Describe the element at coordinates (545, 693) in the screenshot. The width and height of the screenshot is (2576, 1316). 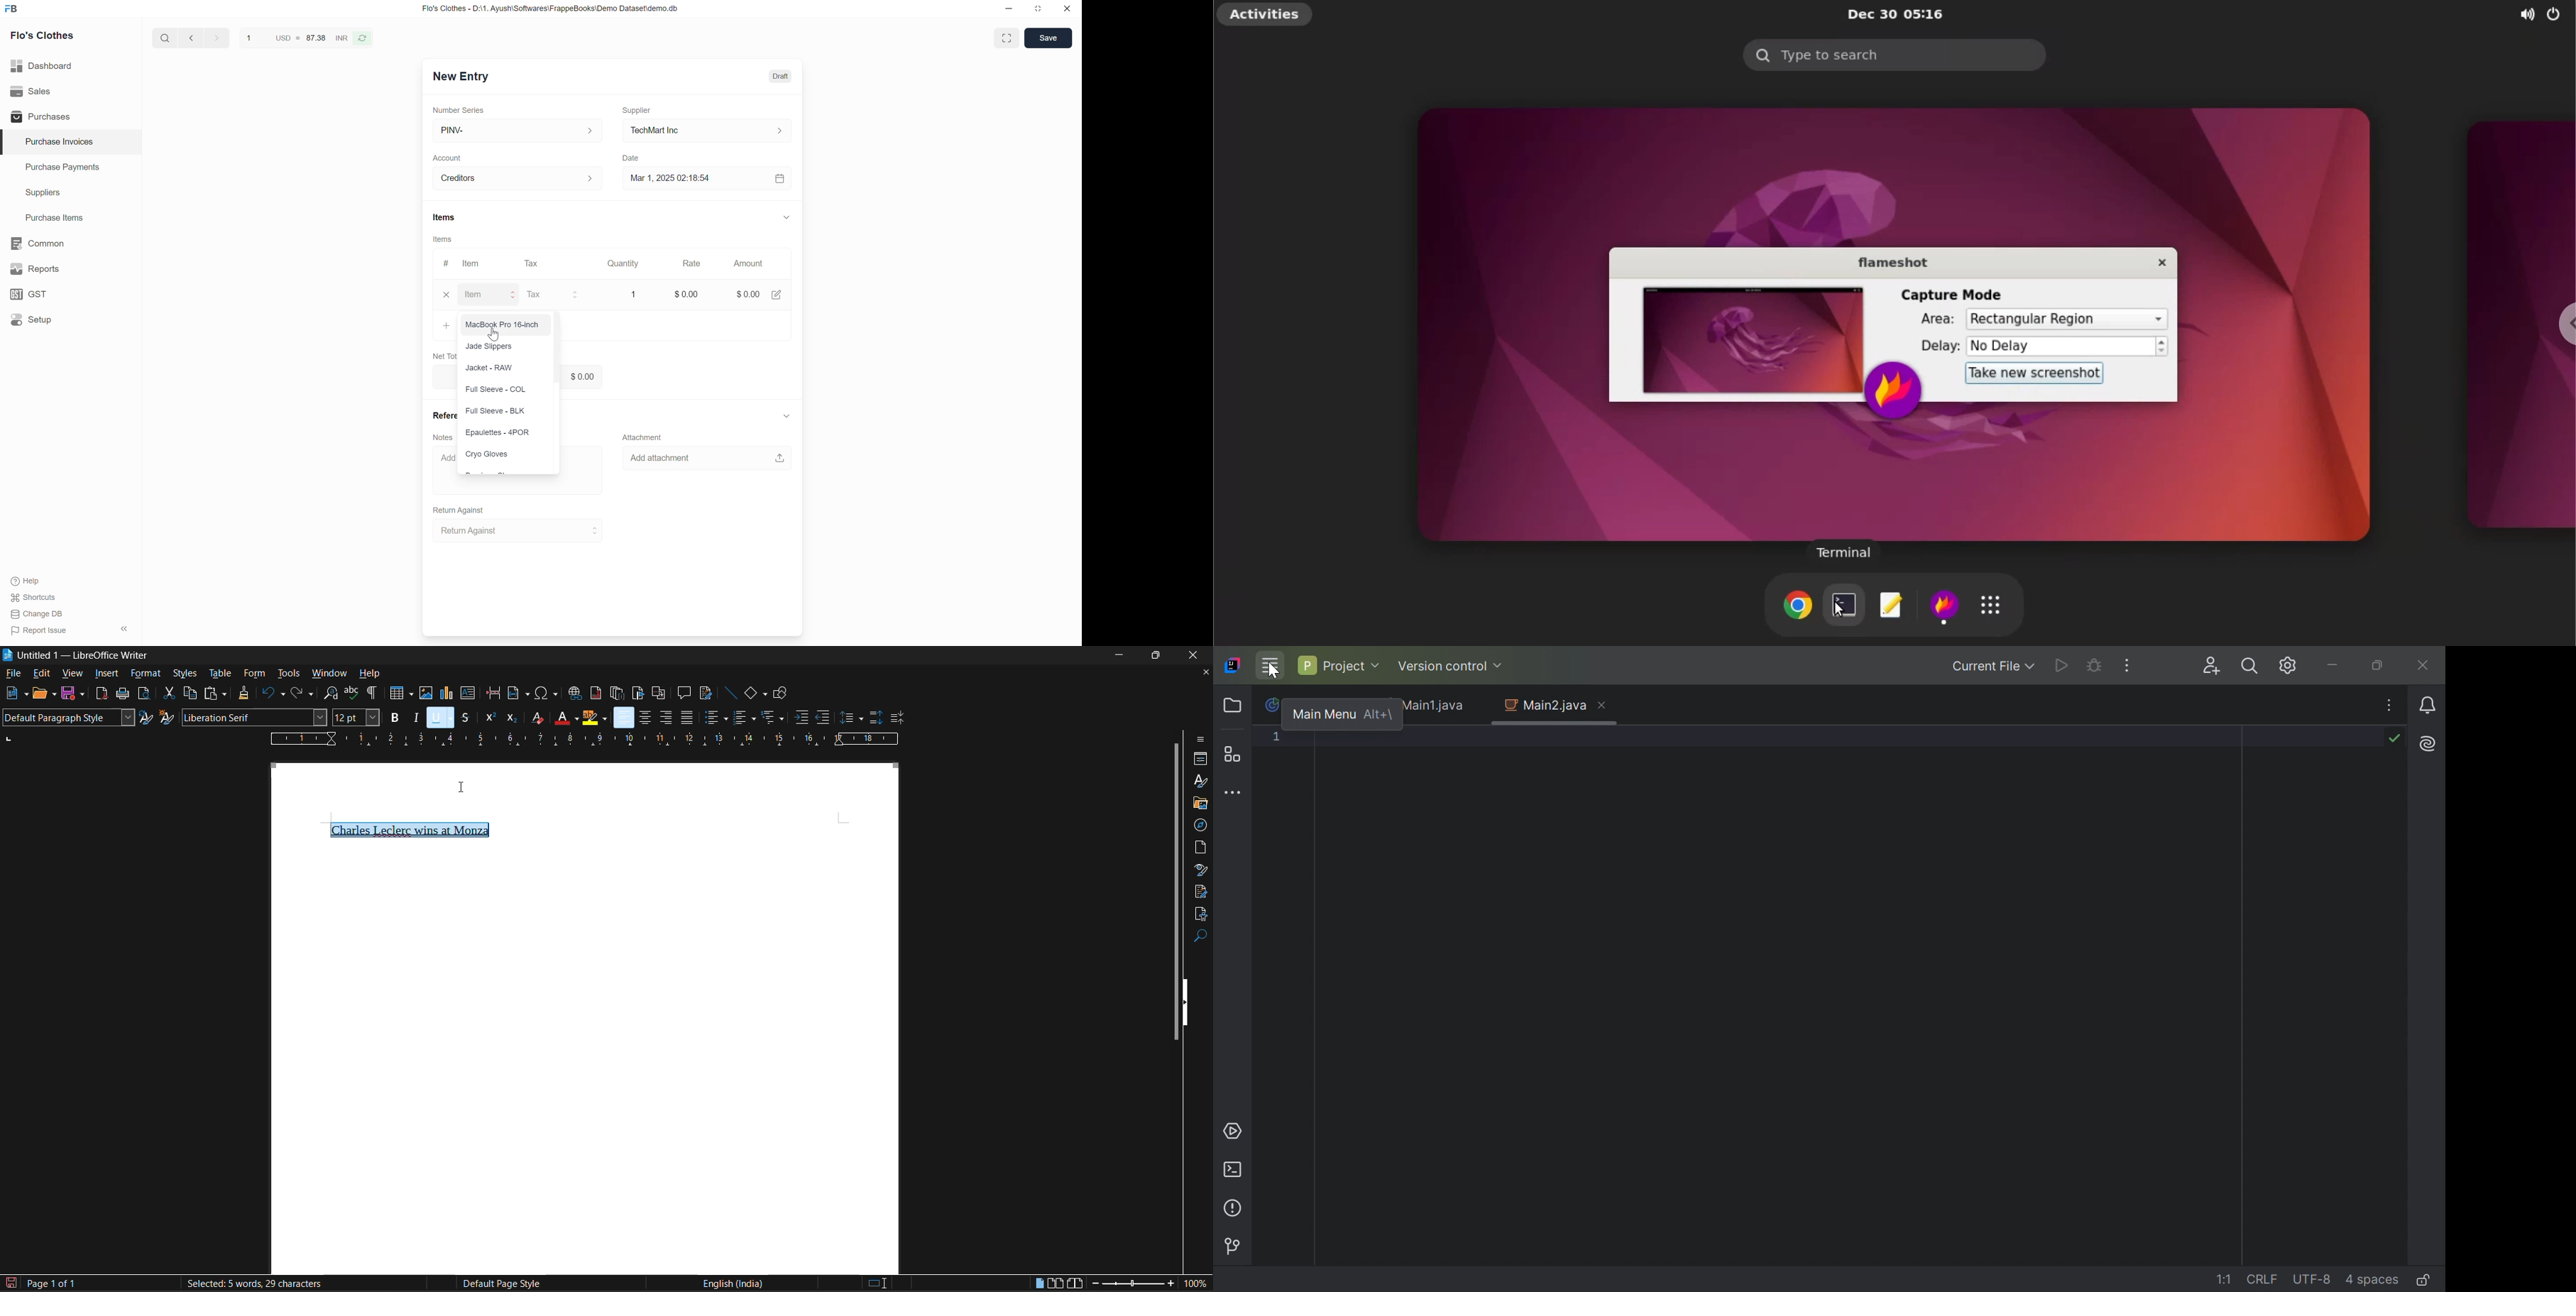
I see `insert special characters` at that location.